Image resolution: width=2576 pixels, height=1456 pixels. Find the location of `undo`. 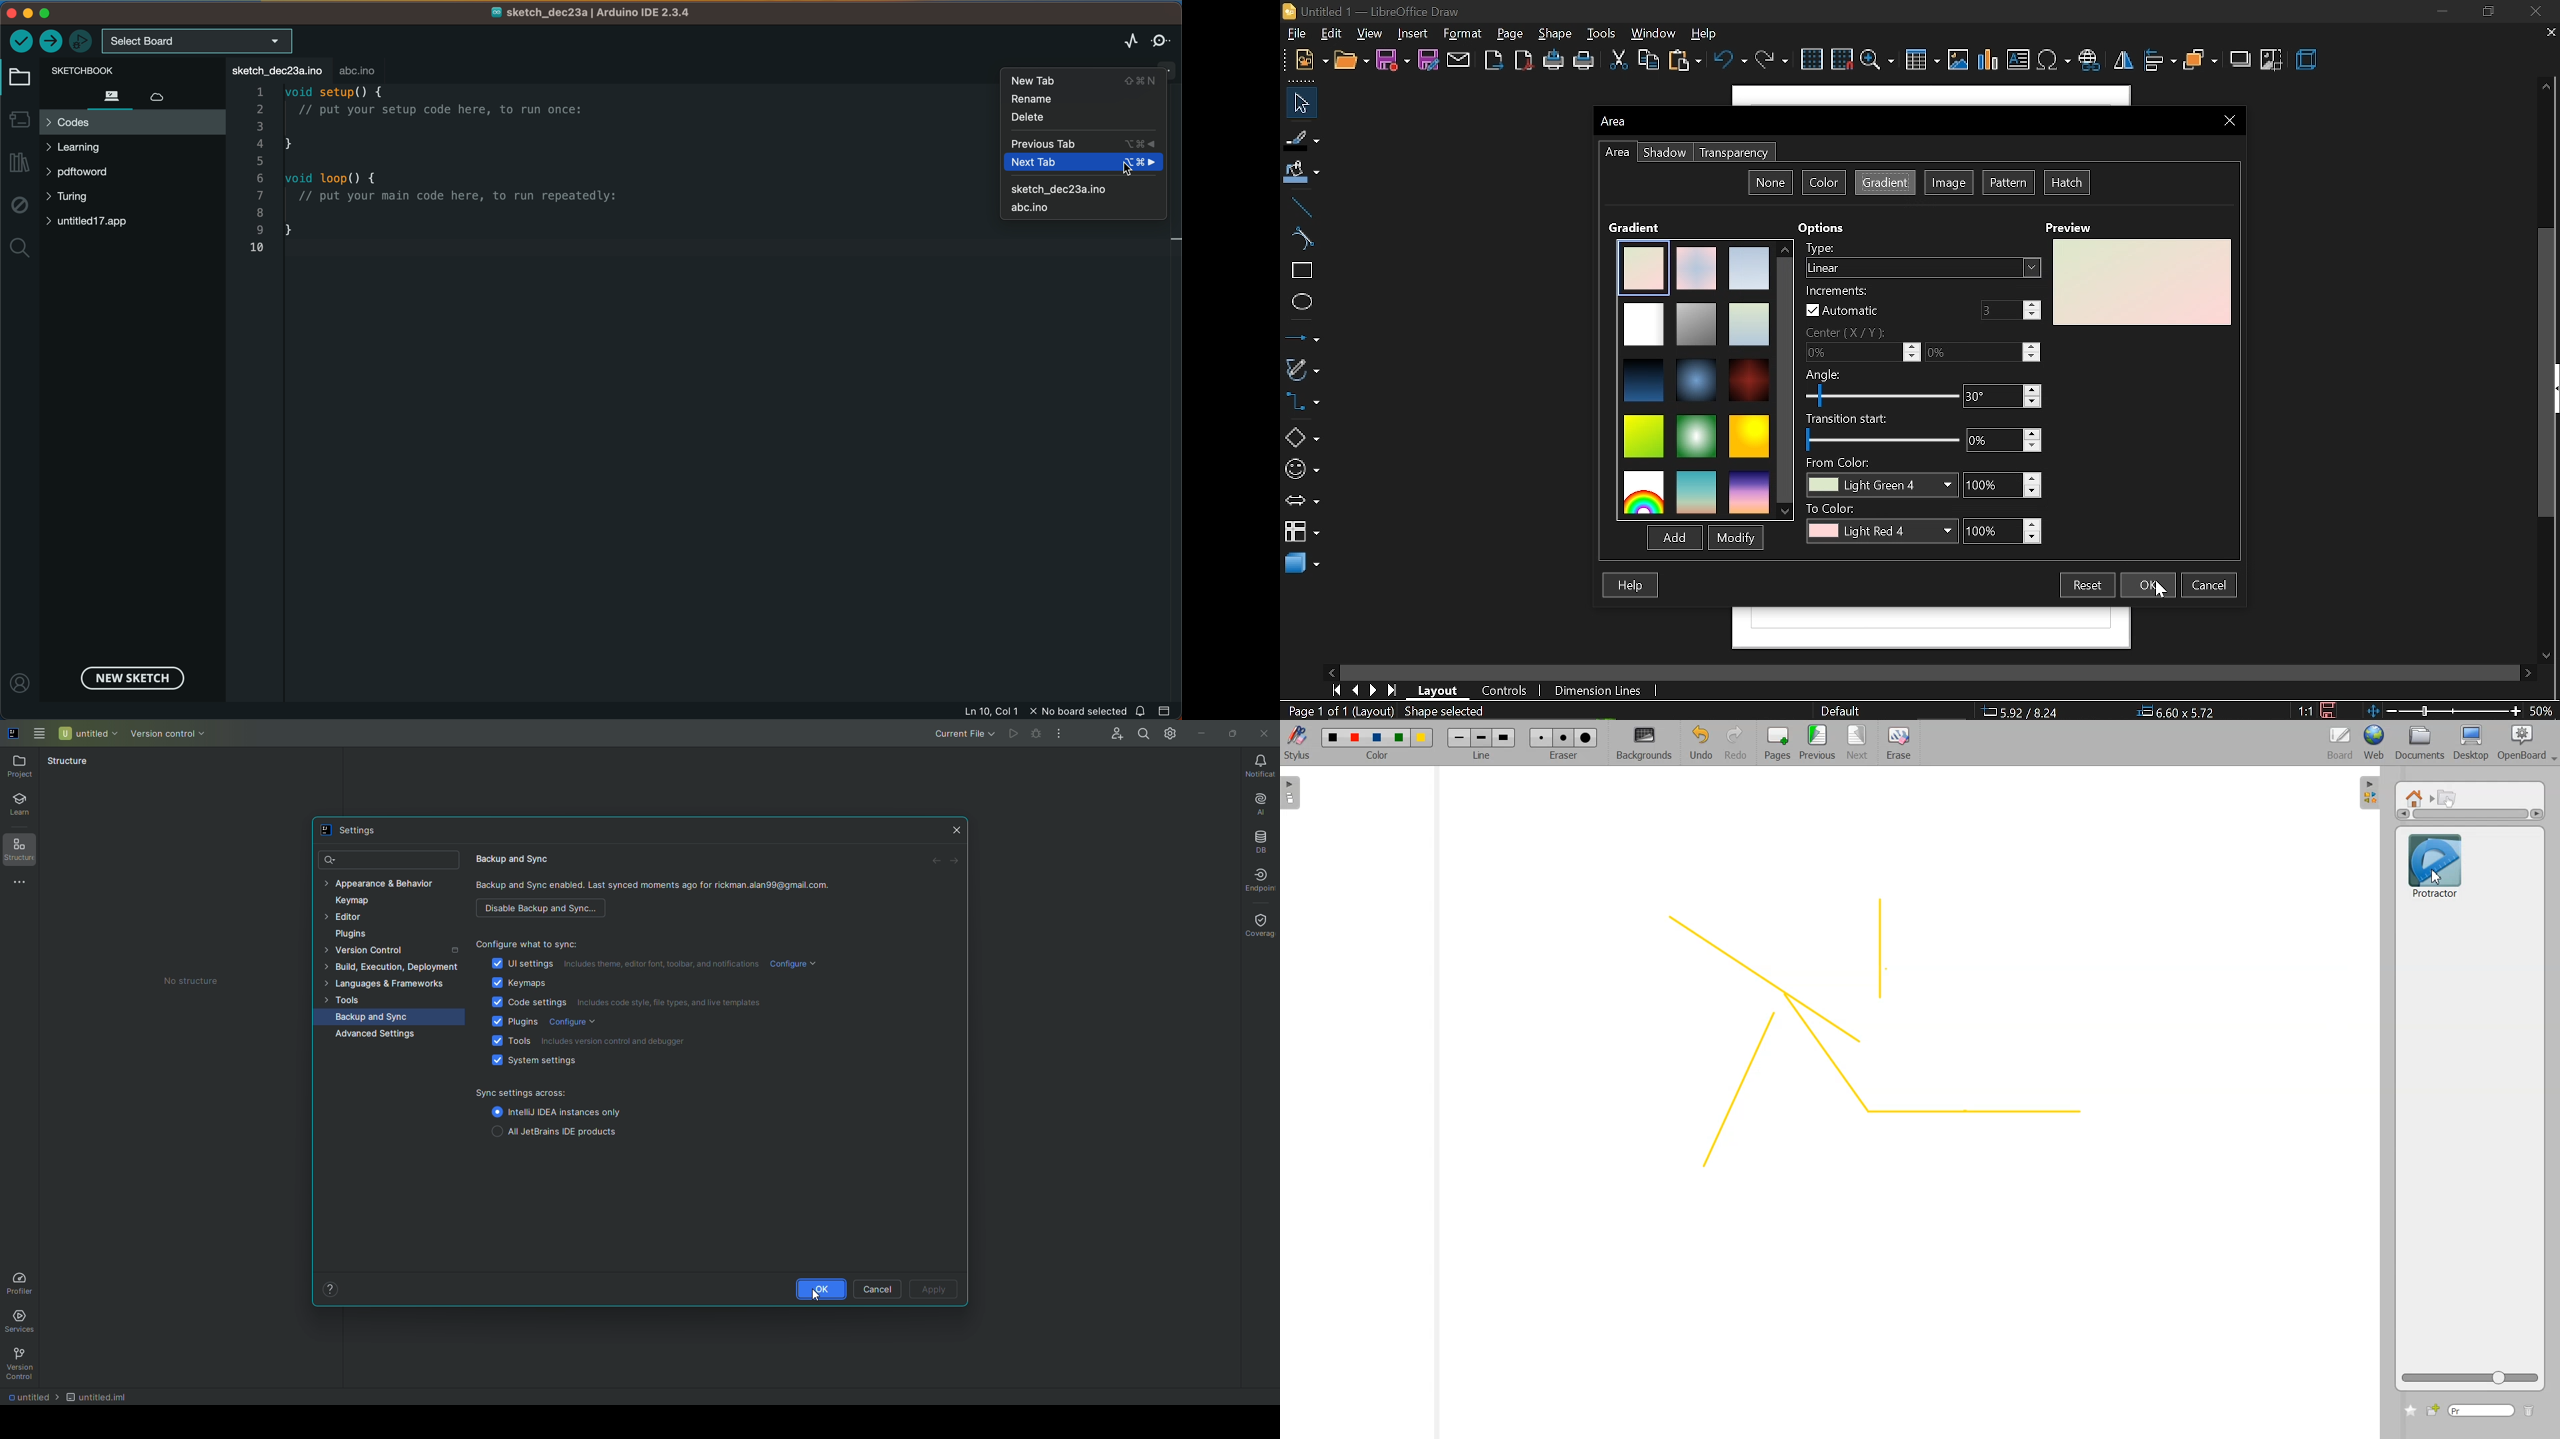

undo is located at coordinates (1730, 62).